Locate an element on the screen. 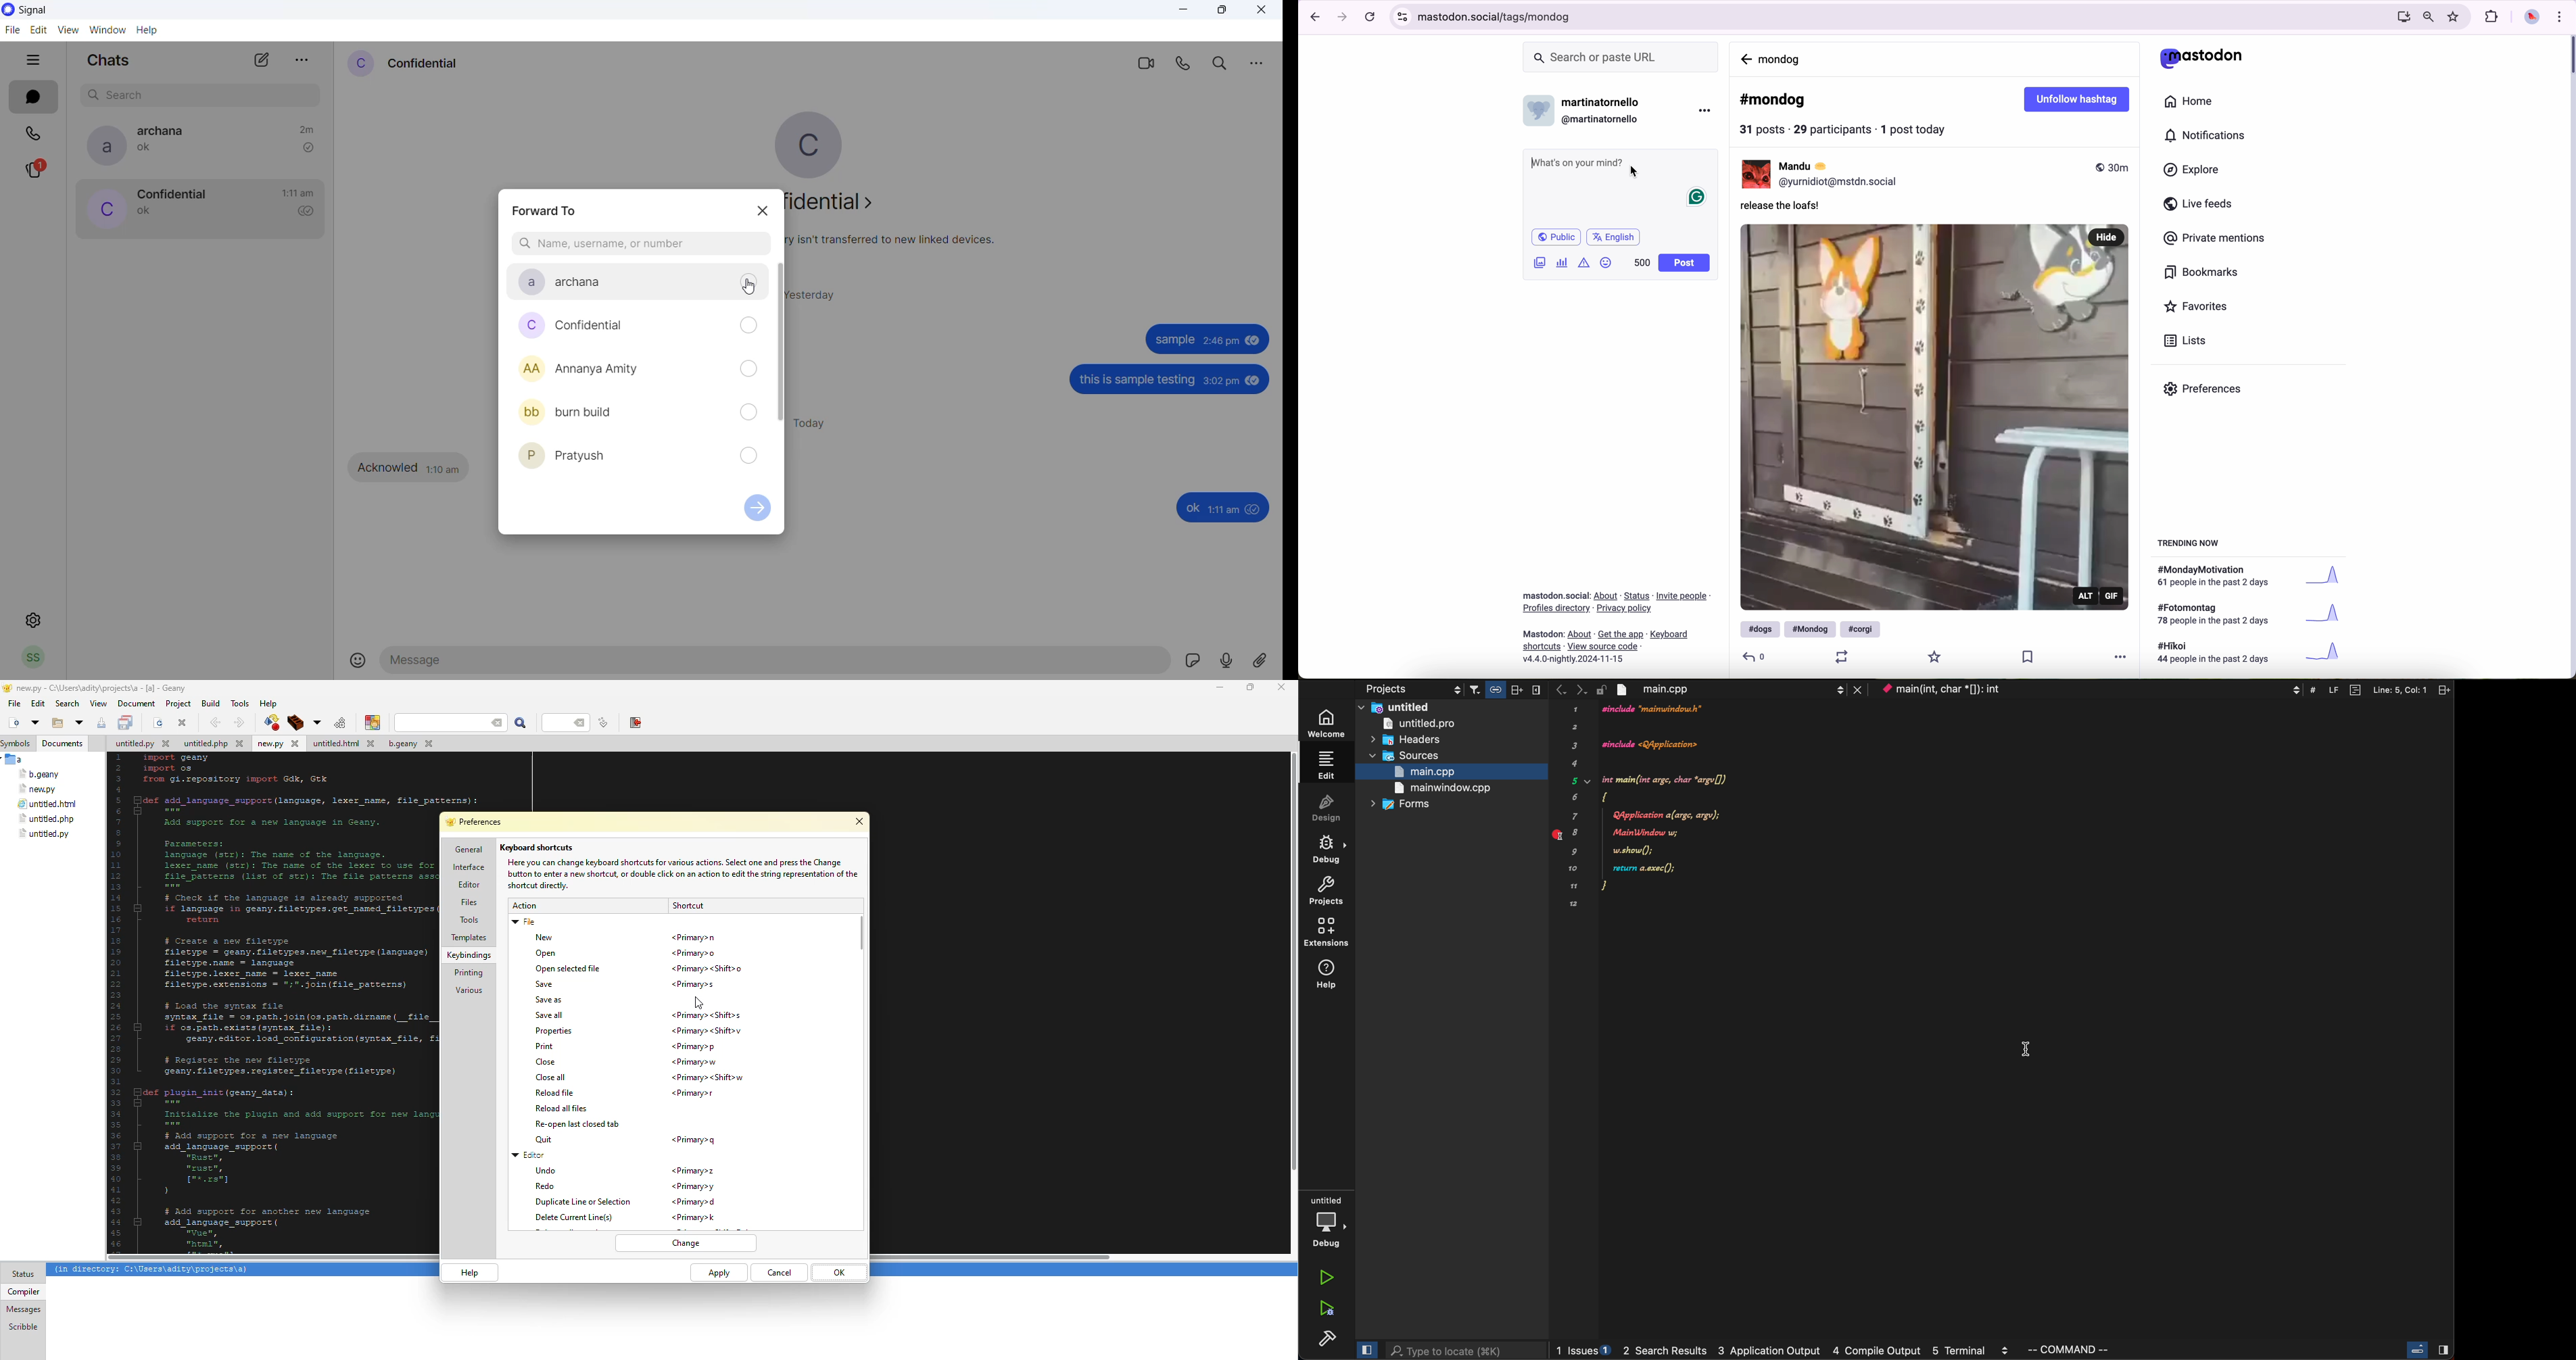  last message is located at coordinates (148, 150).